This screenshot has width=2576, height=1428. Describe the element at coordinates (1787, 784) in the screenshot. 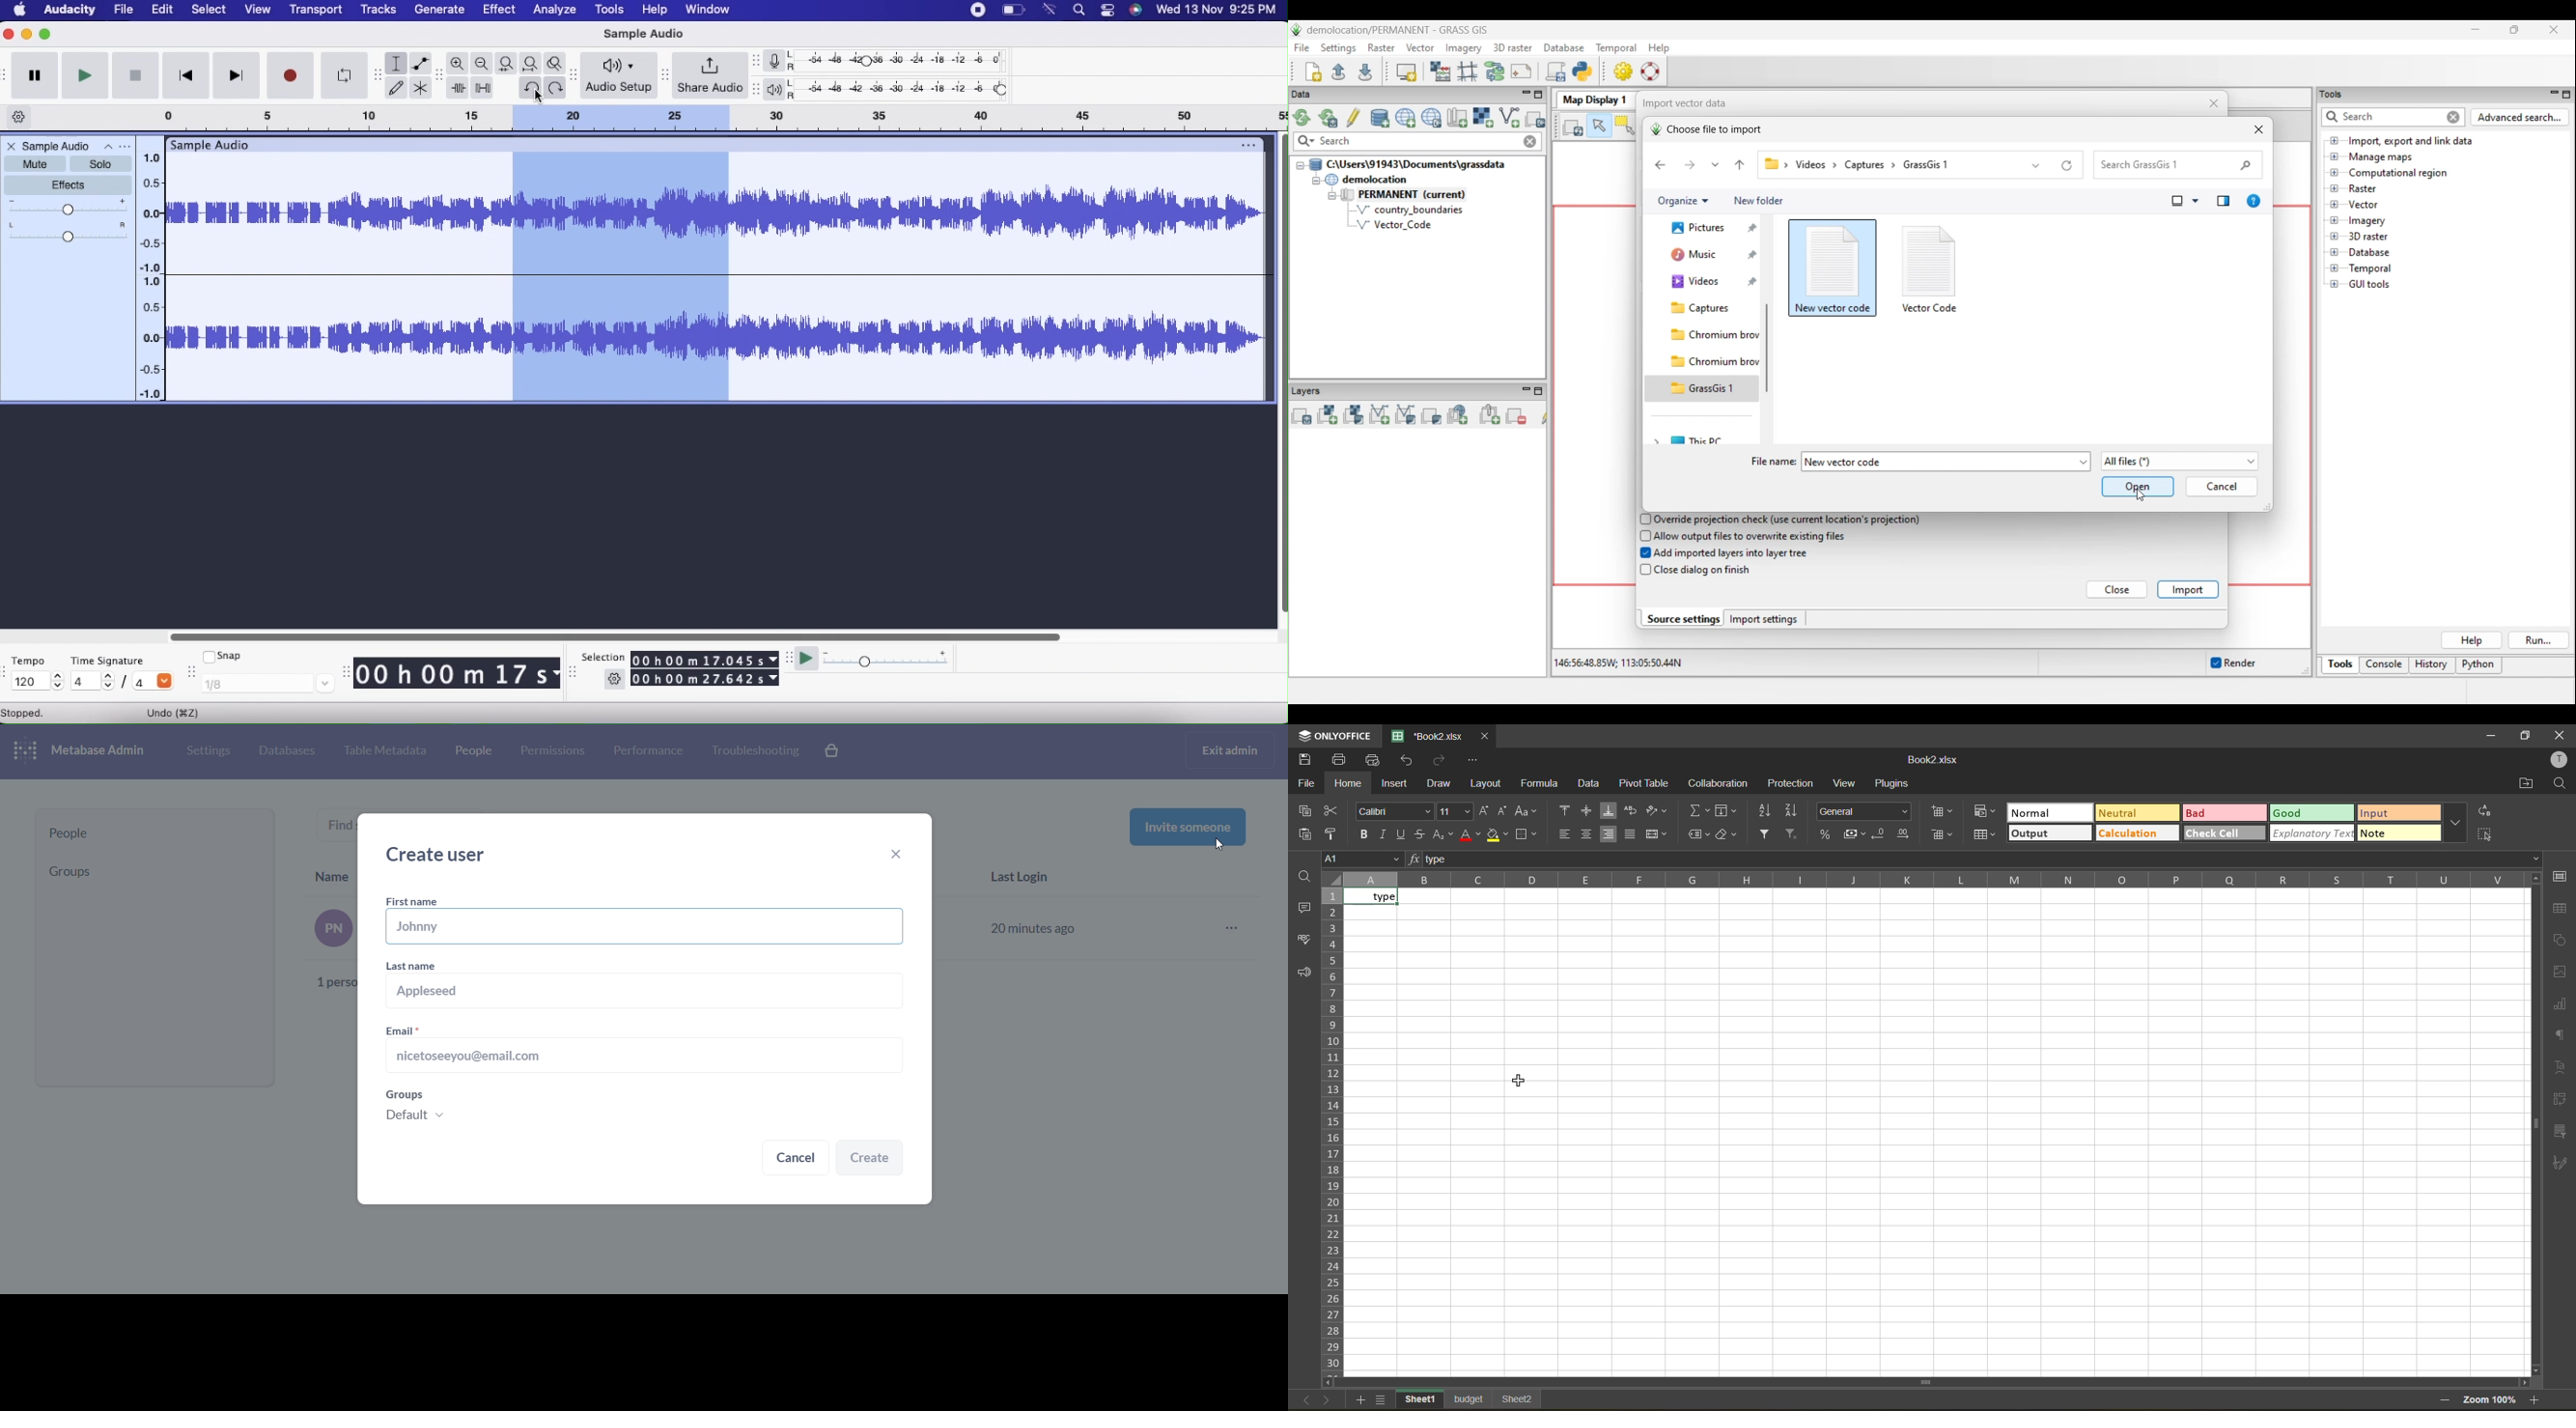

I see `protection` at that location.